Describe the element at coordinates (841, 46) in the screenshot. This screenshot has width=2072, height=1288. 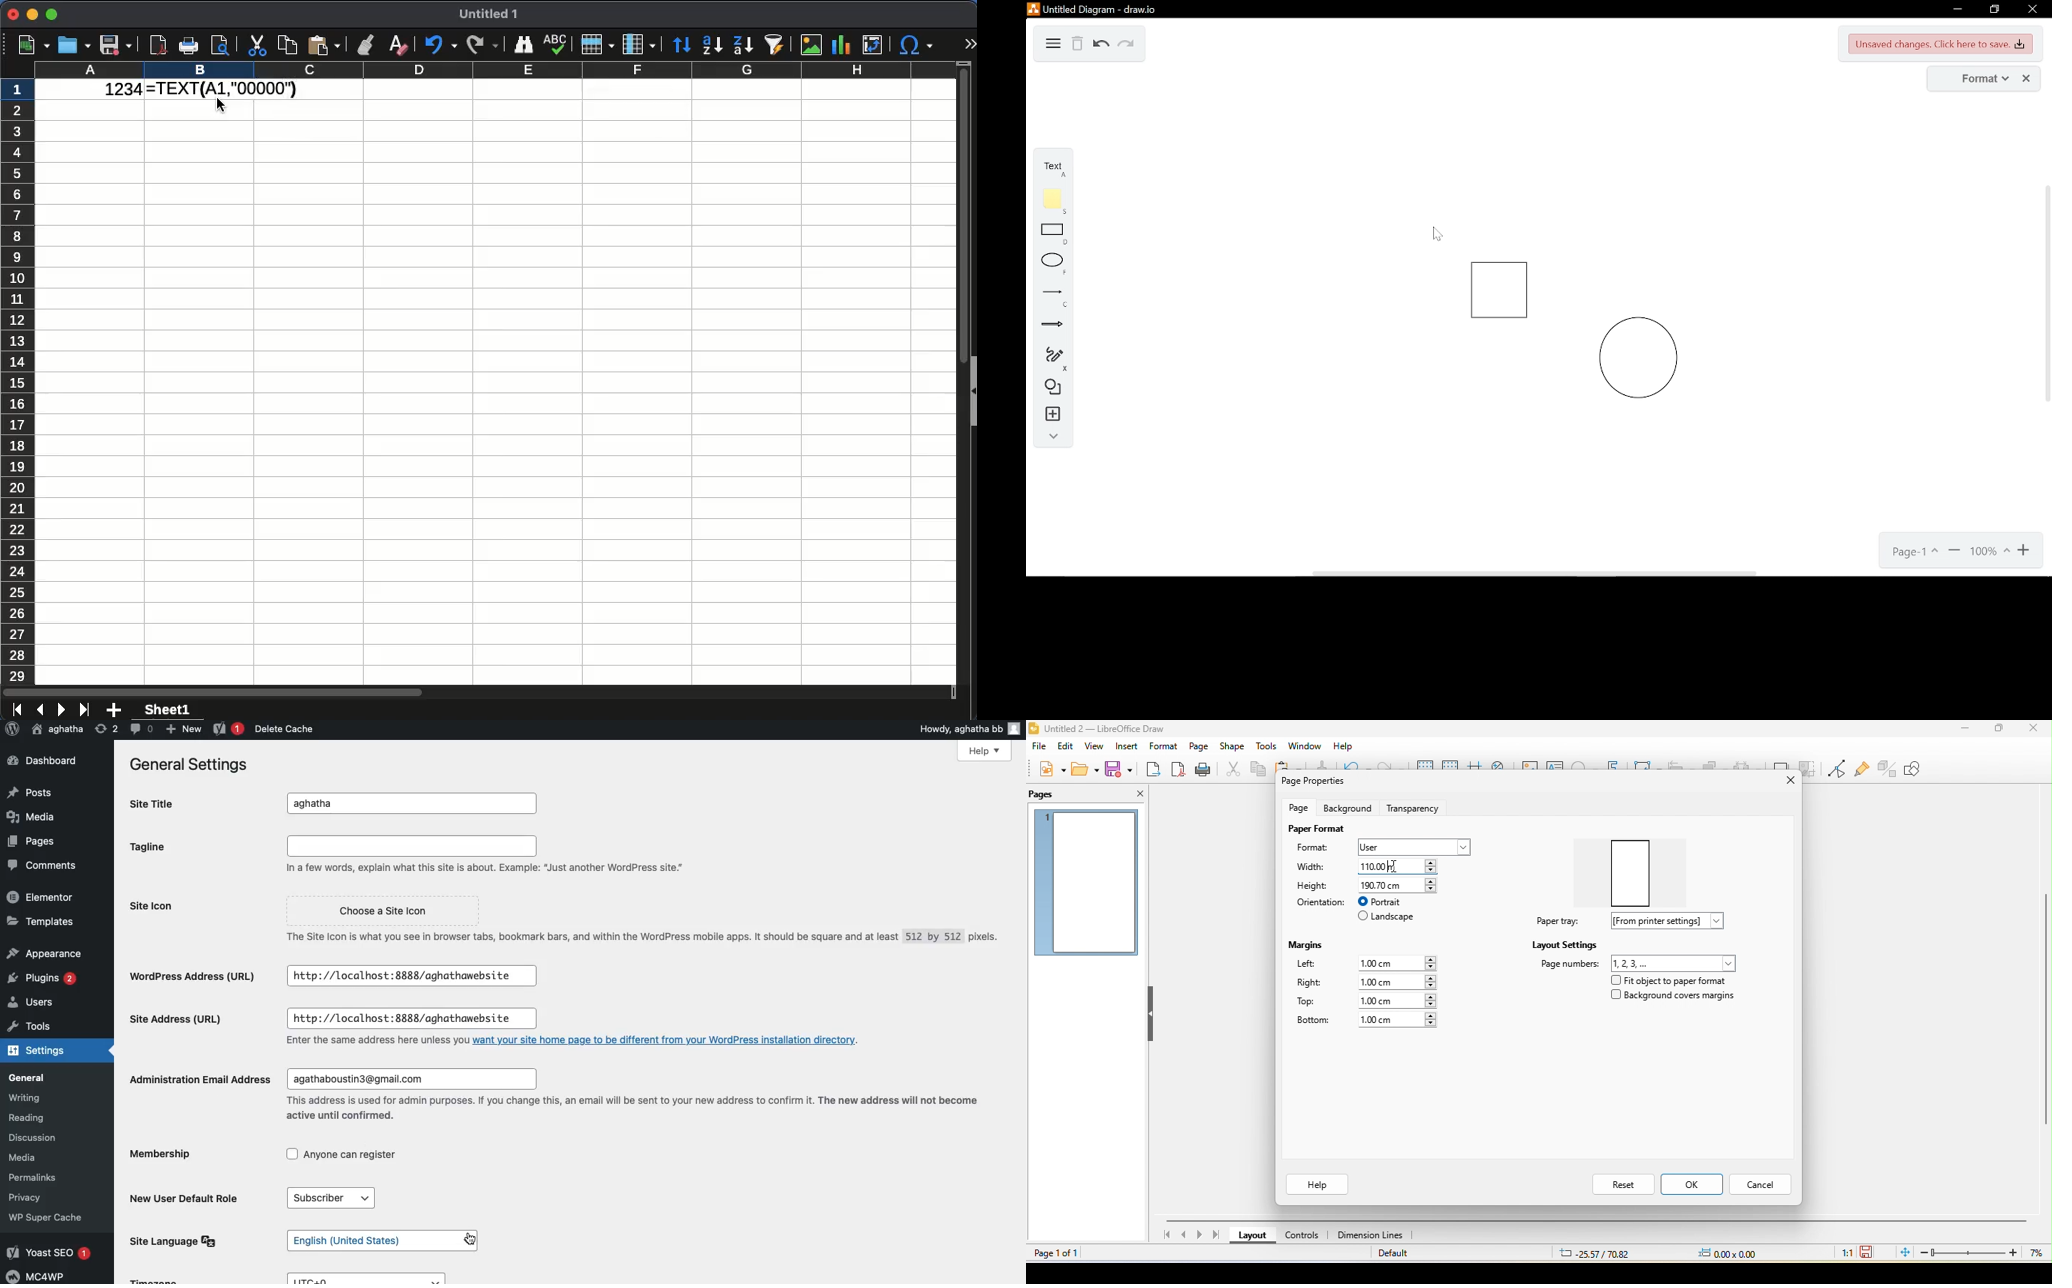
I see `chart` at that location.